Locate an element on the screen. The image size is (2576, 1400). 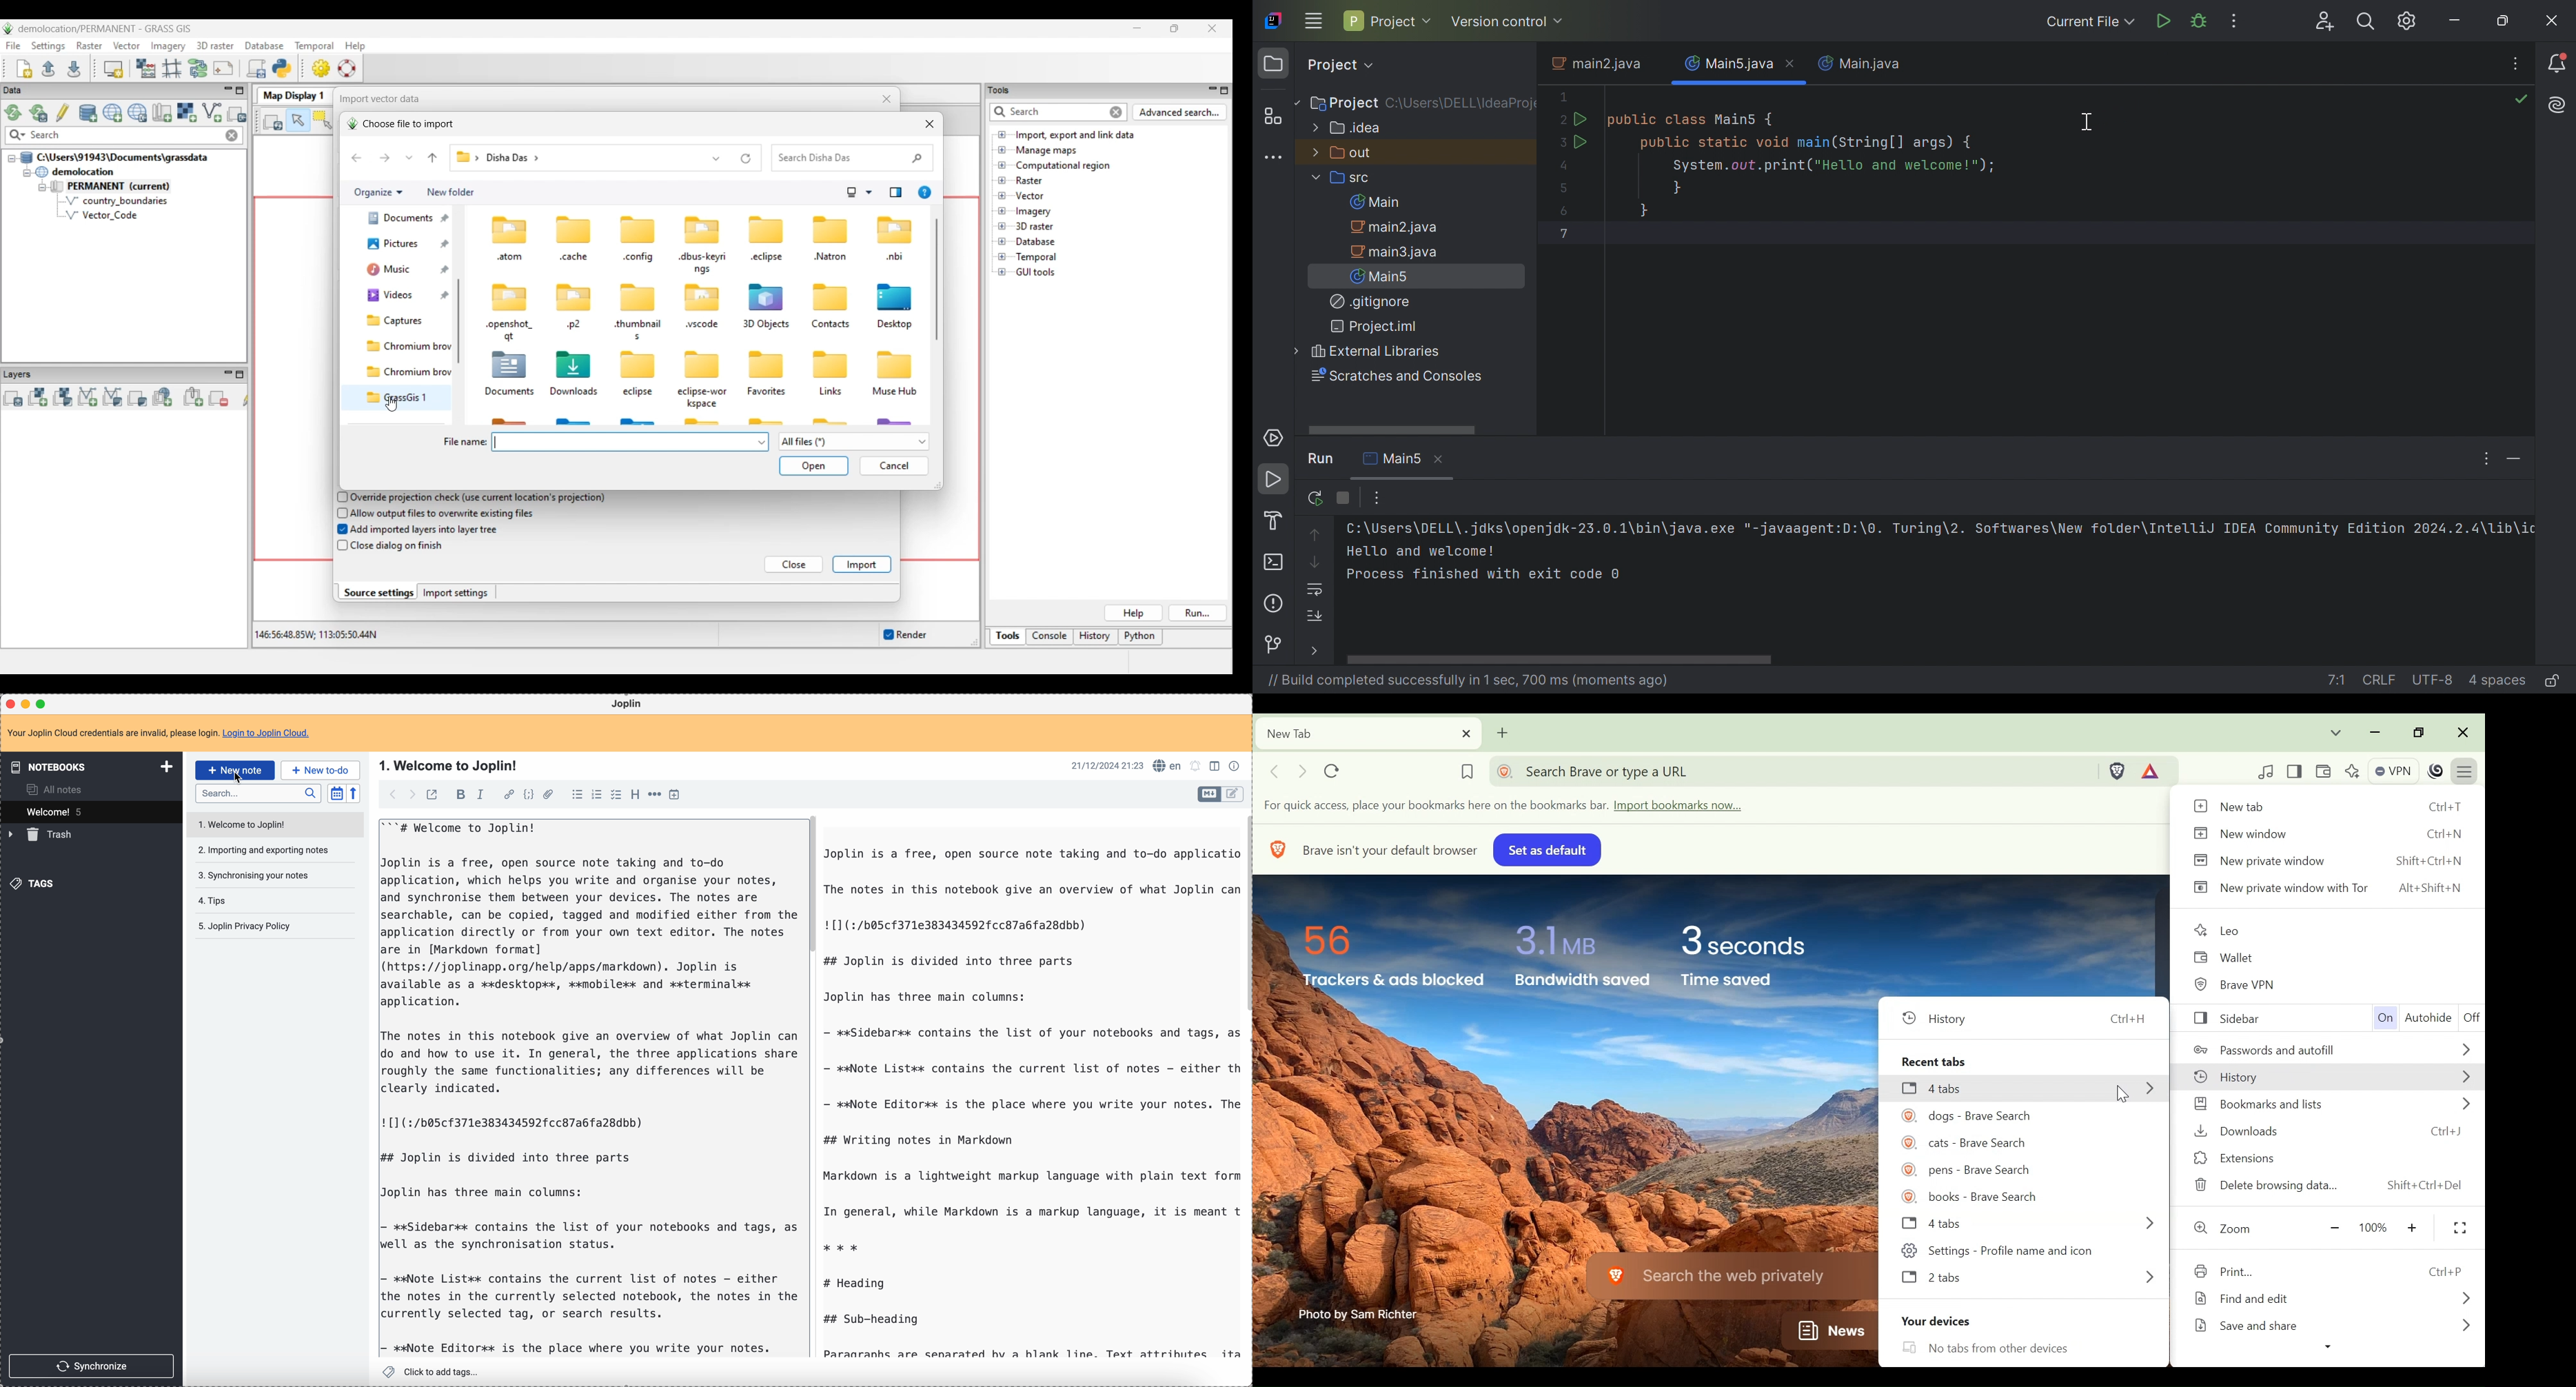
Click to go forward is located at coordinates (1301, 770).